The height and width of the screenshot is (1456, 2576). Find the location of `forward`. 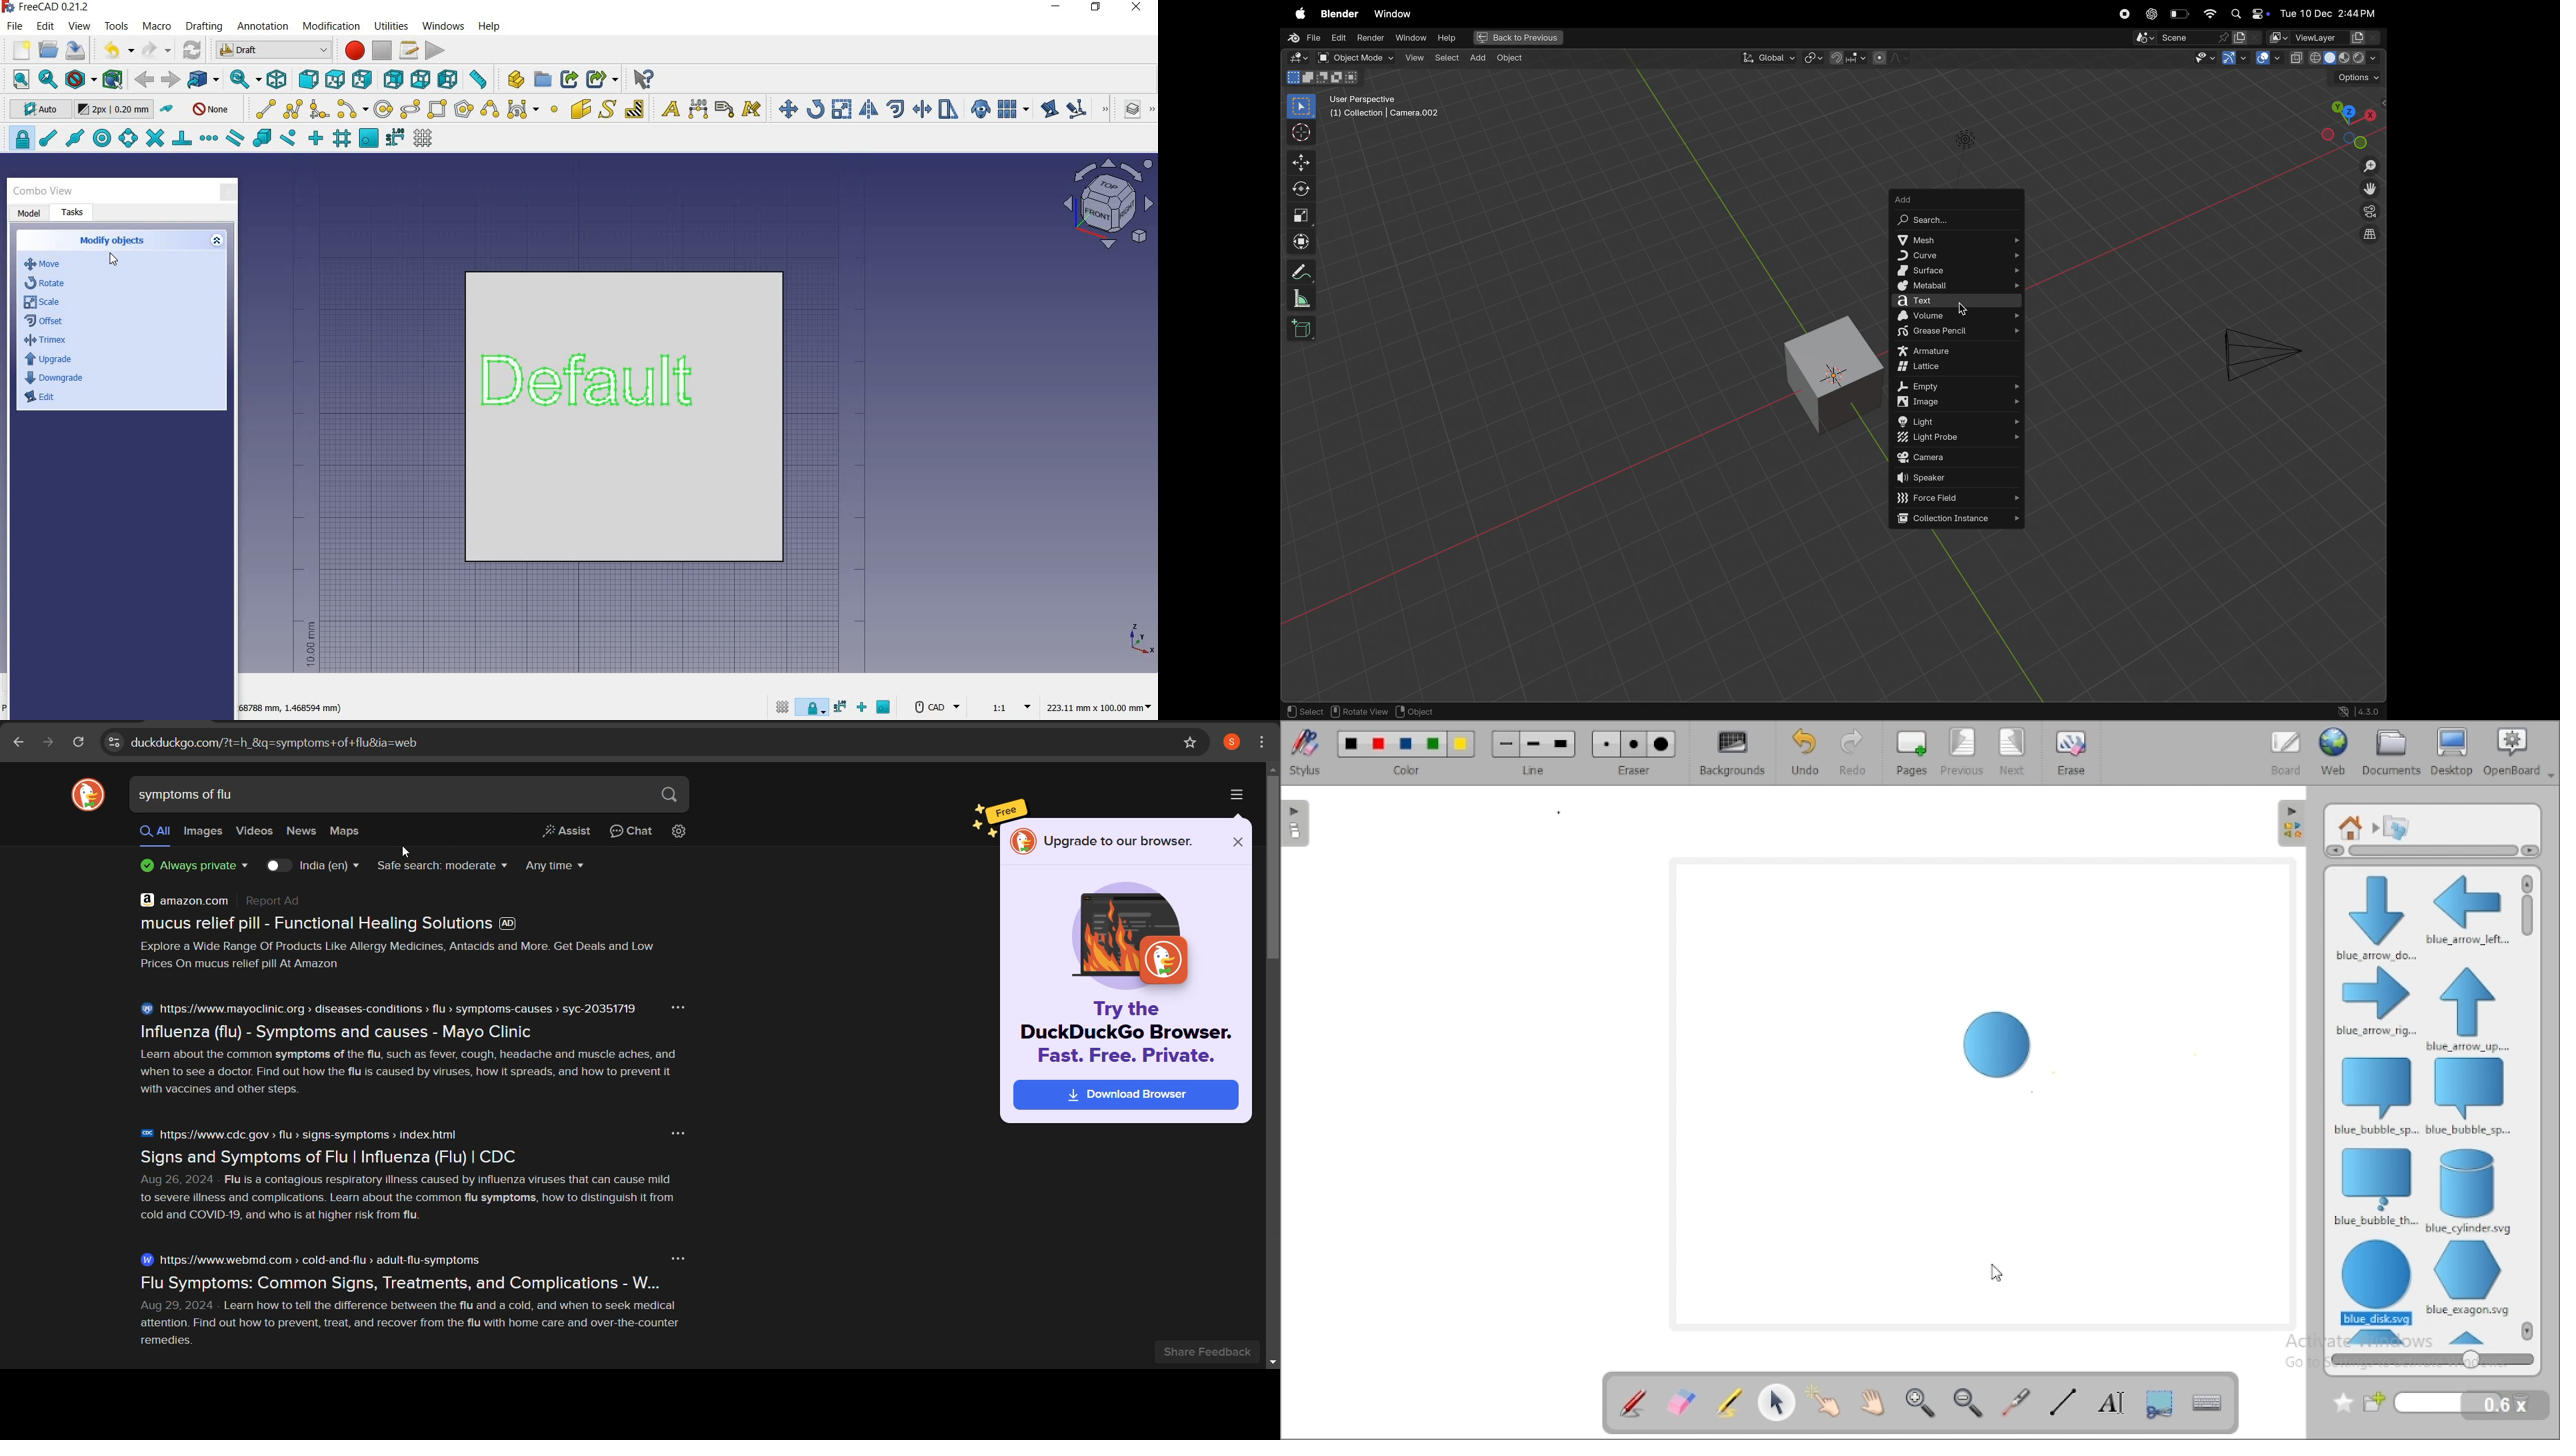

forward is located at coordinates (170, 80).